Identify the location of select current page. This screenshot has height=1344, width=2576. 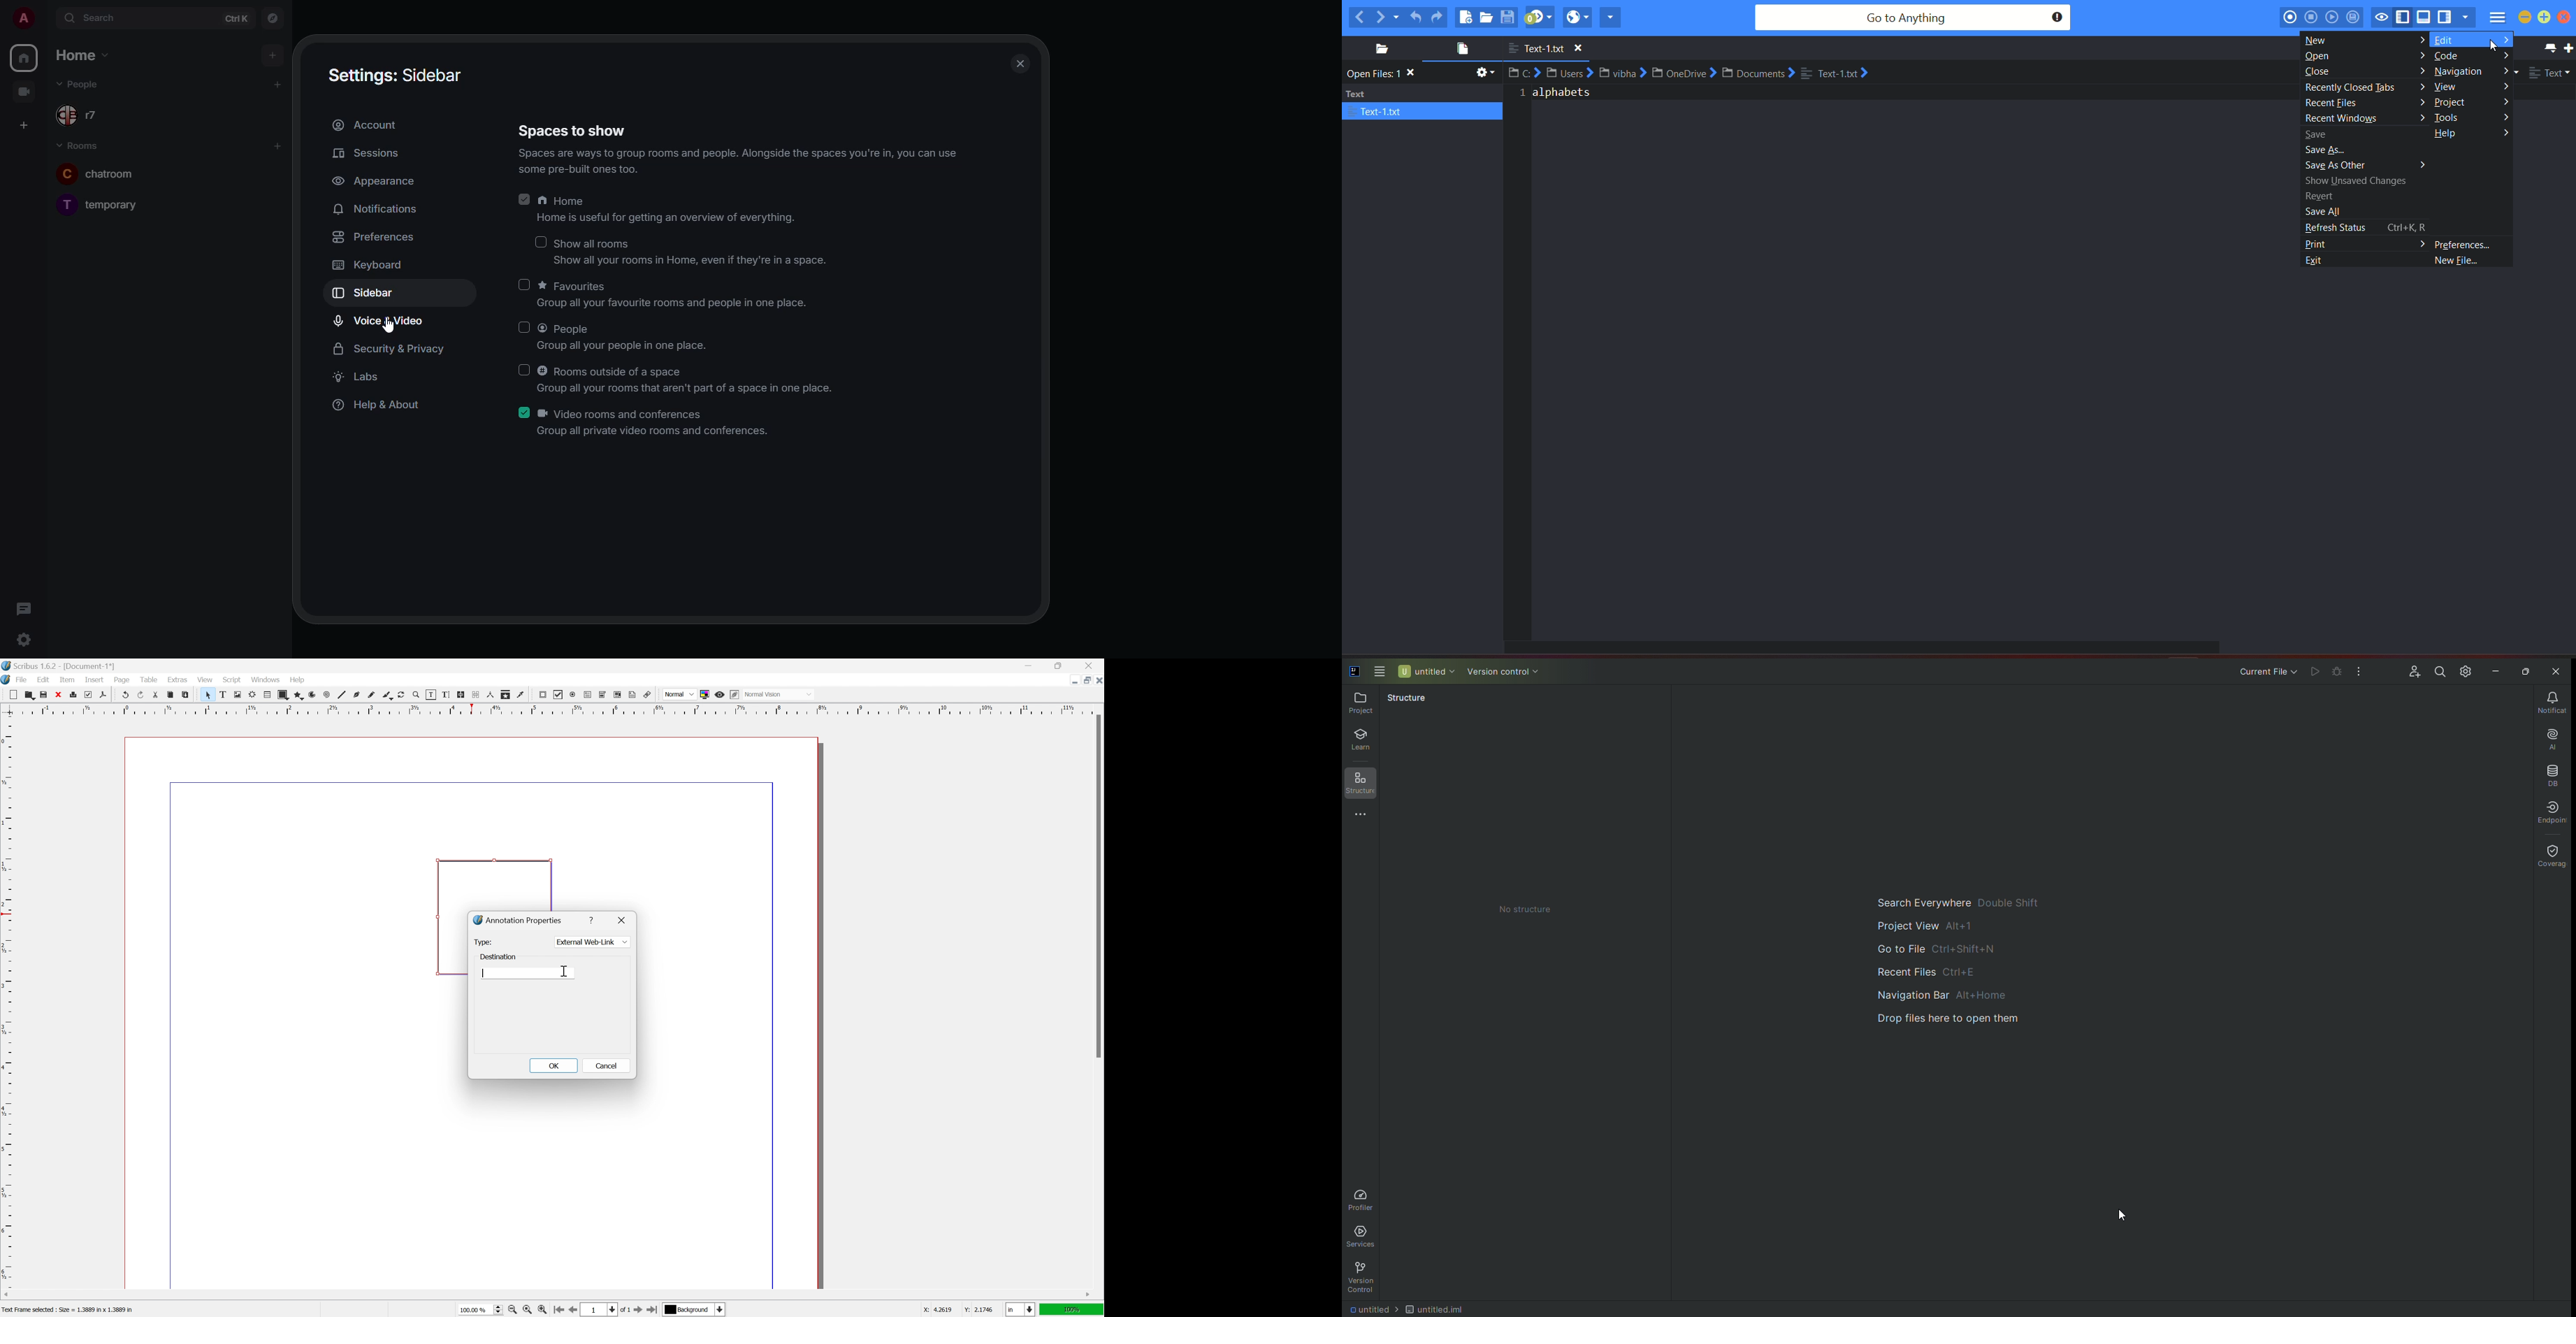
(606, 1311).